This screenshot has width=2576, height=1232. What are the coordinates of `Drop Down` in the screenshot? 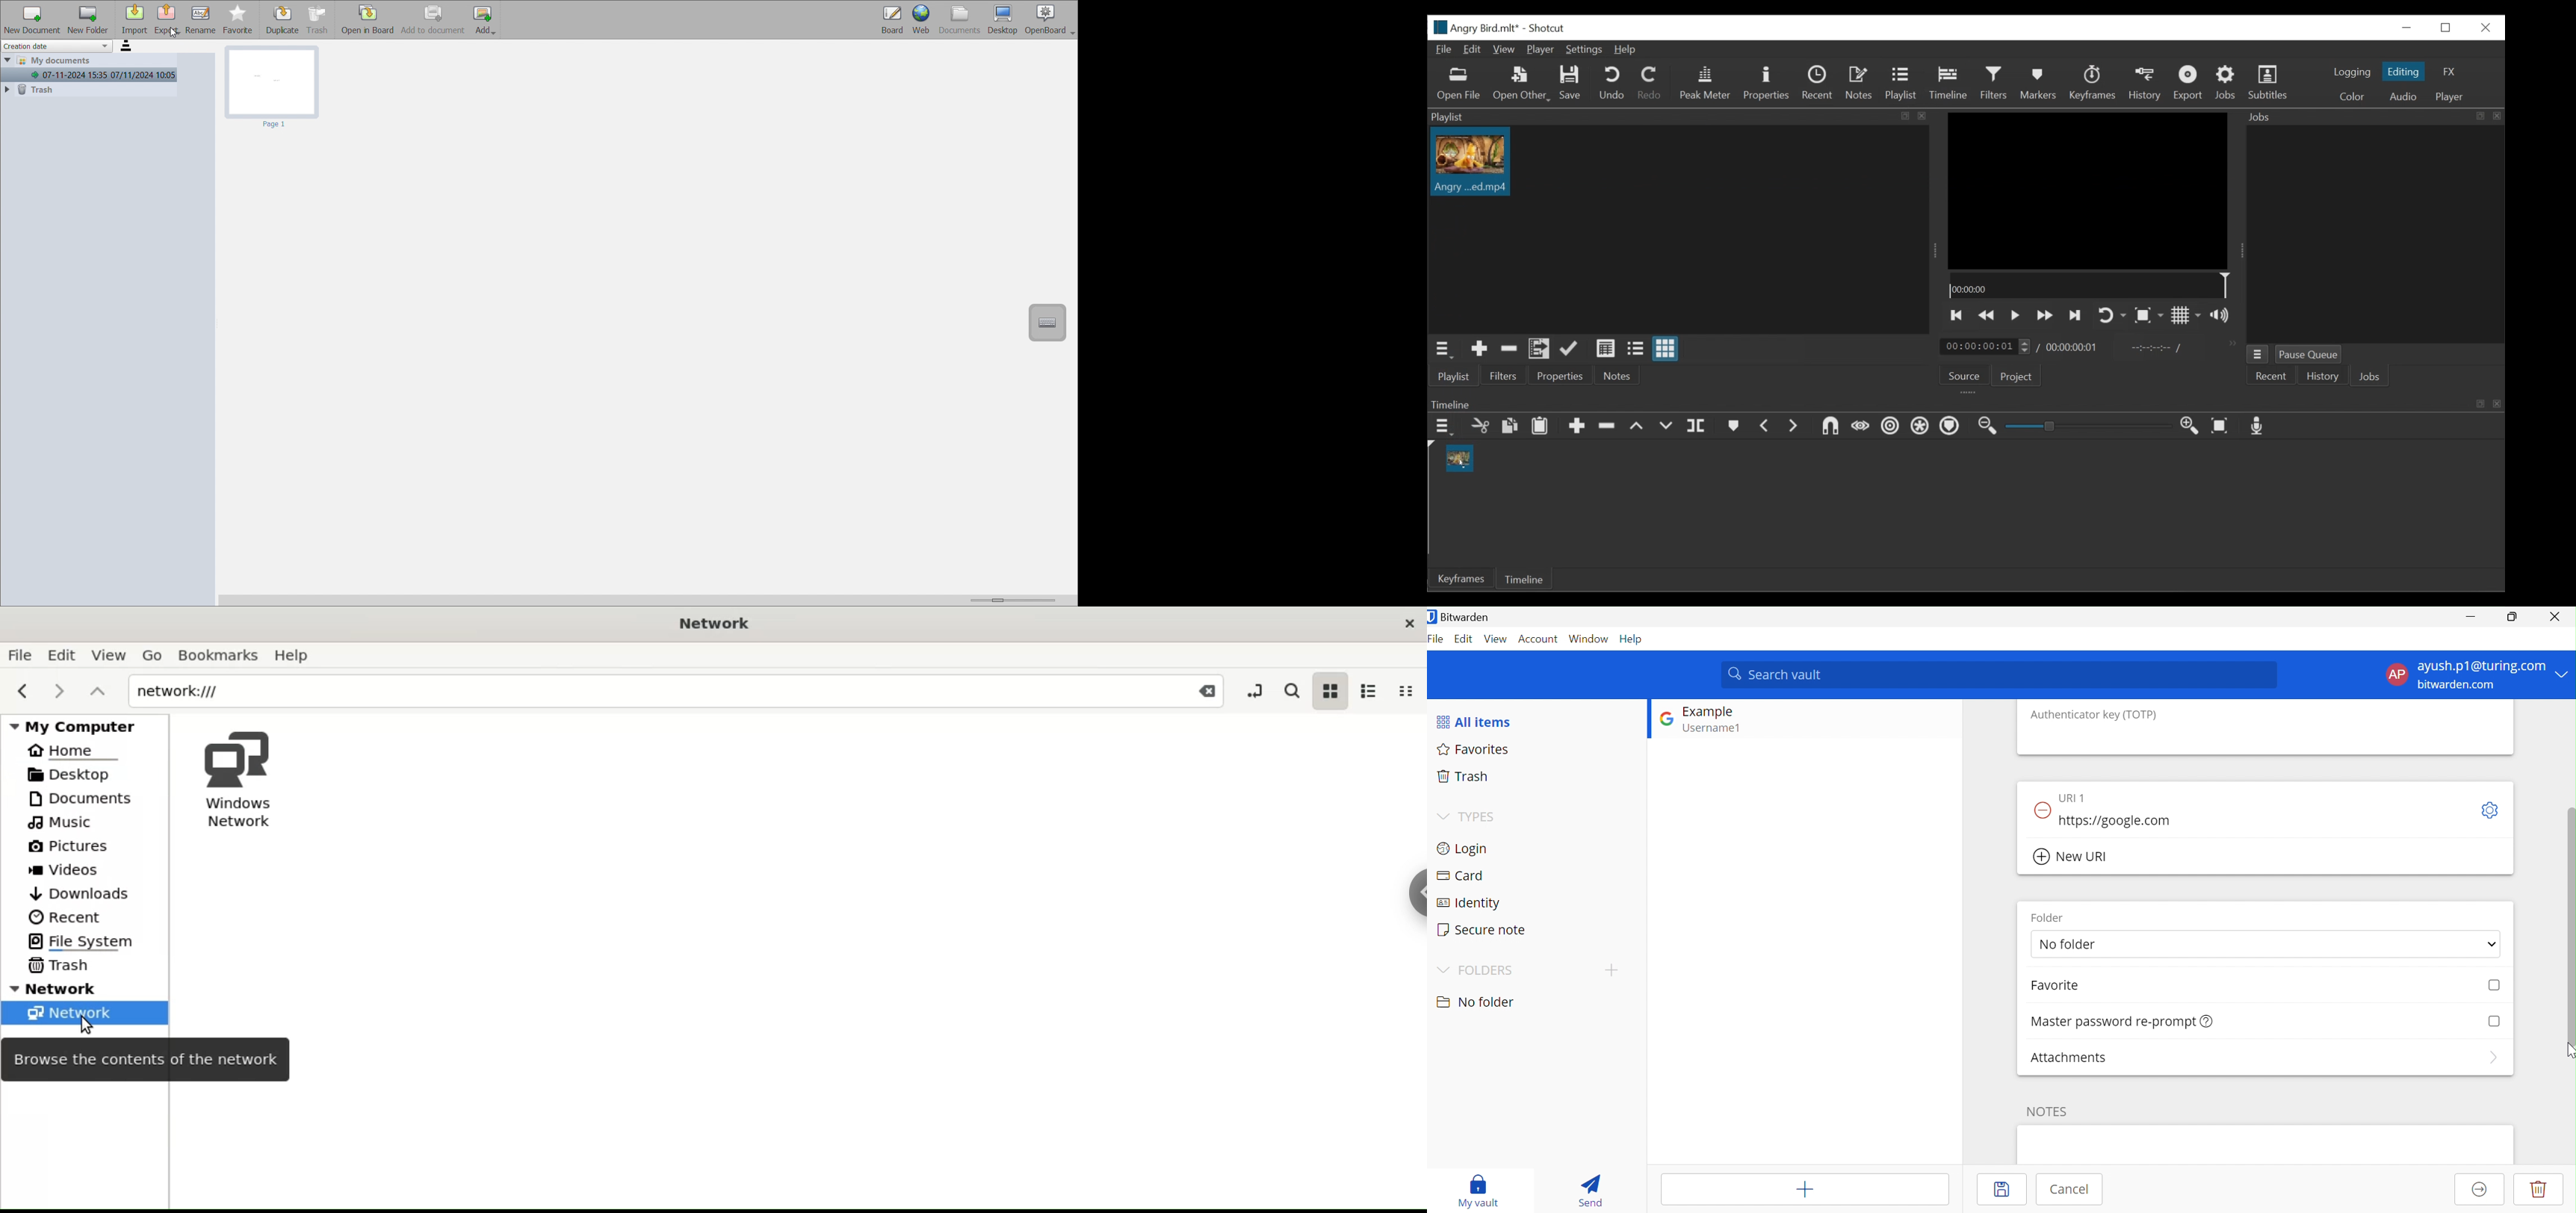 It's located at (2492, 942).